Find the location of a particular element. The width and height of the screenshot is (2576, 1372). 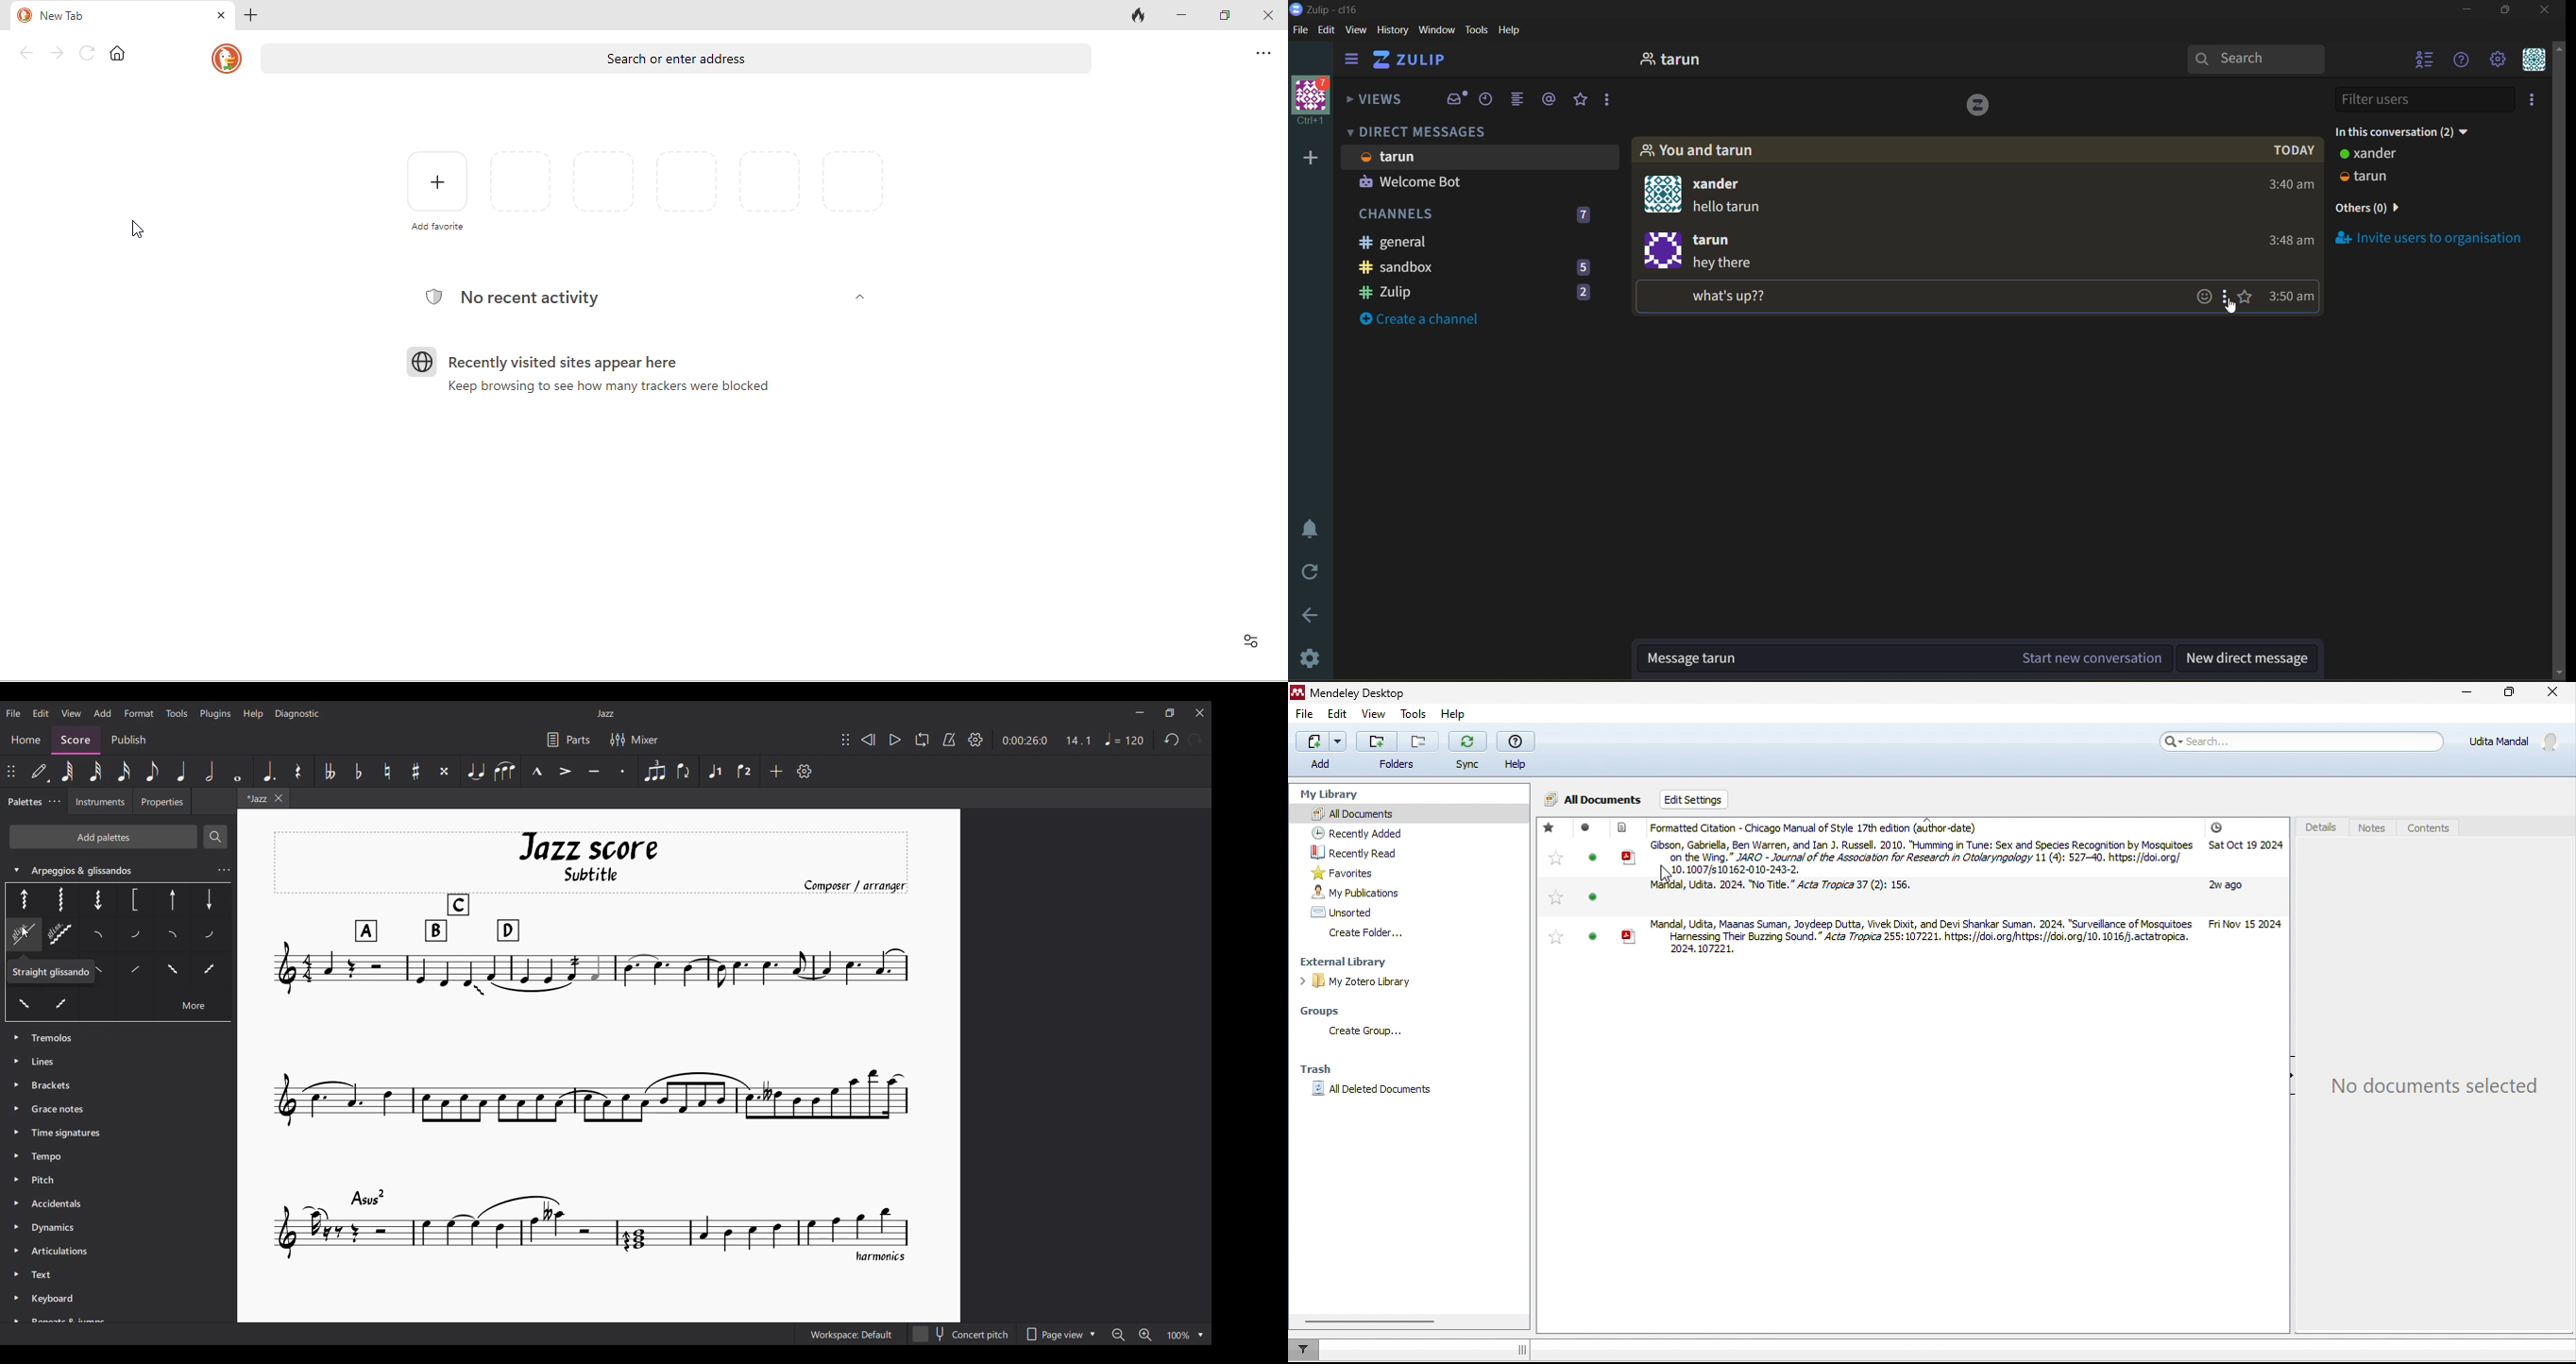

user is located at coordinates (2375, 156).